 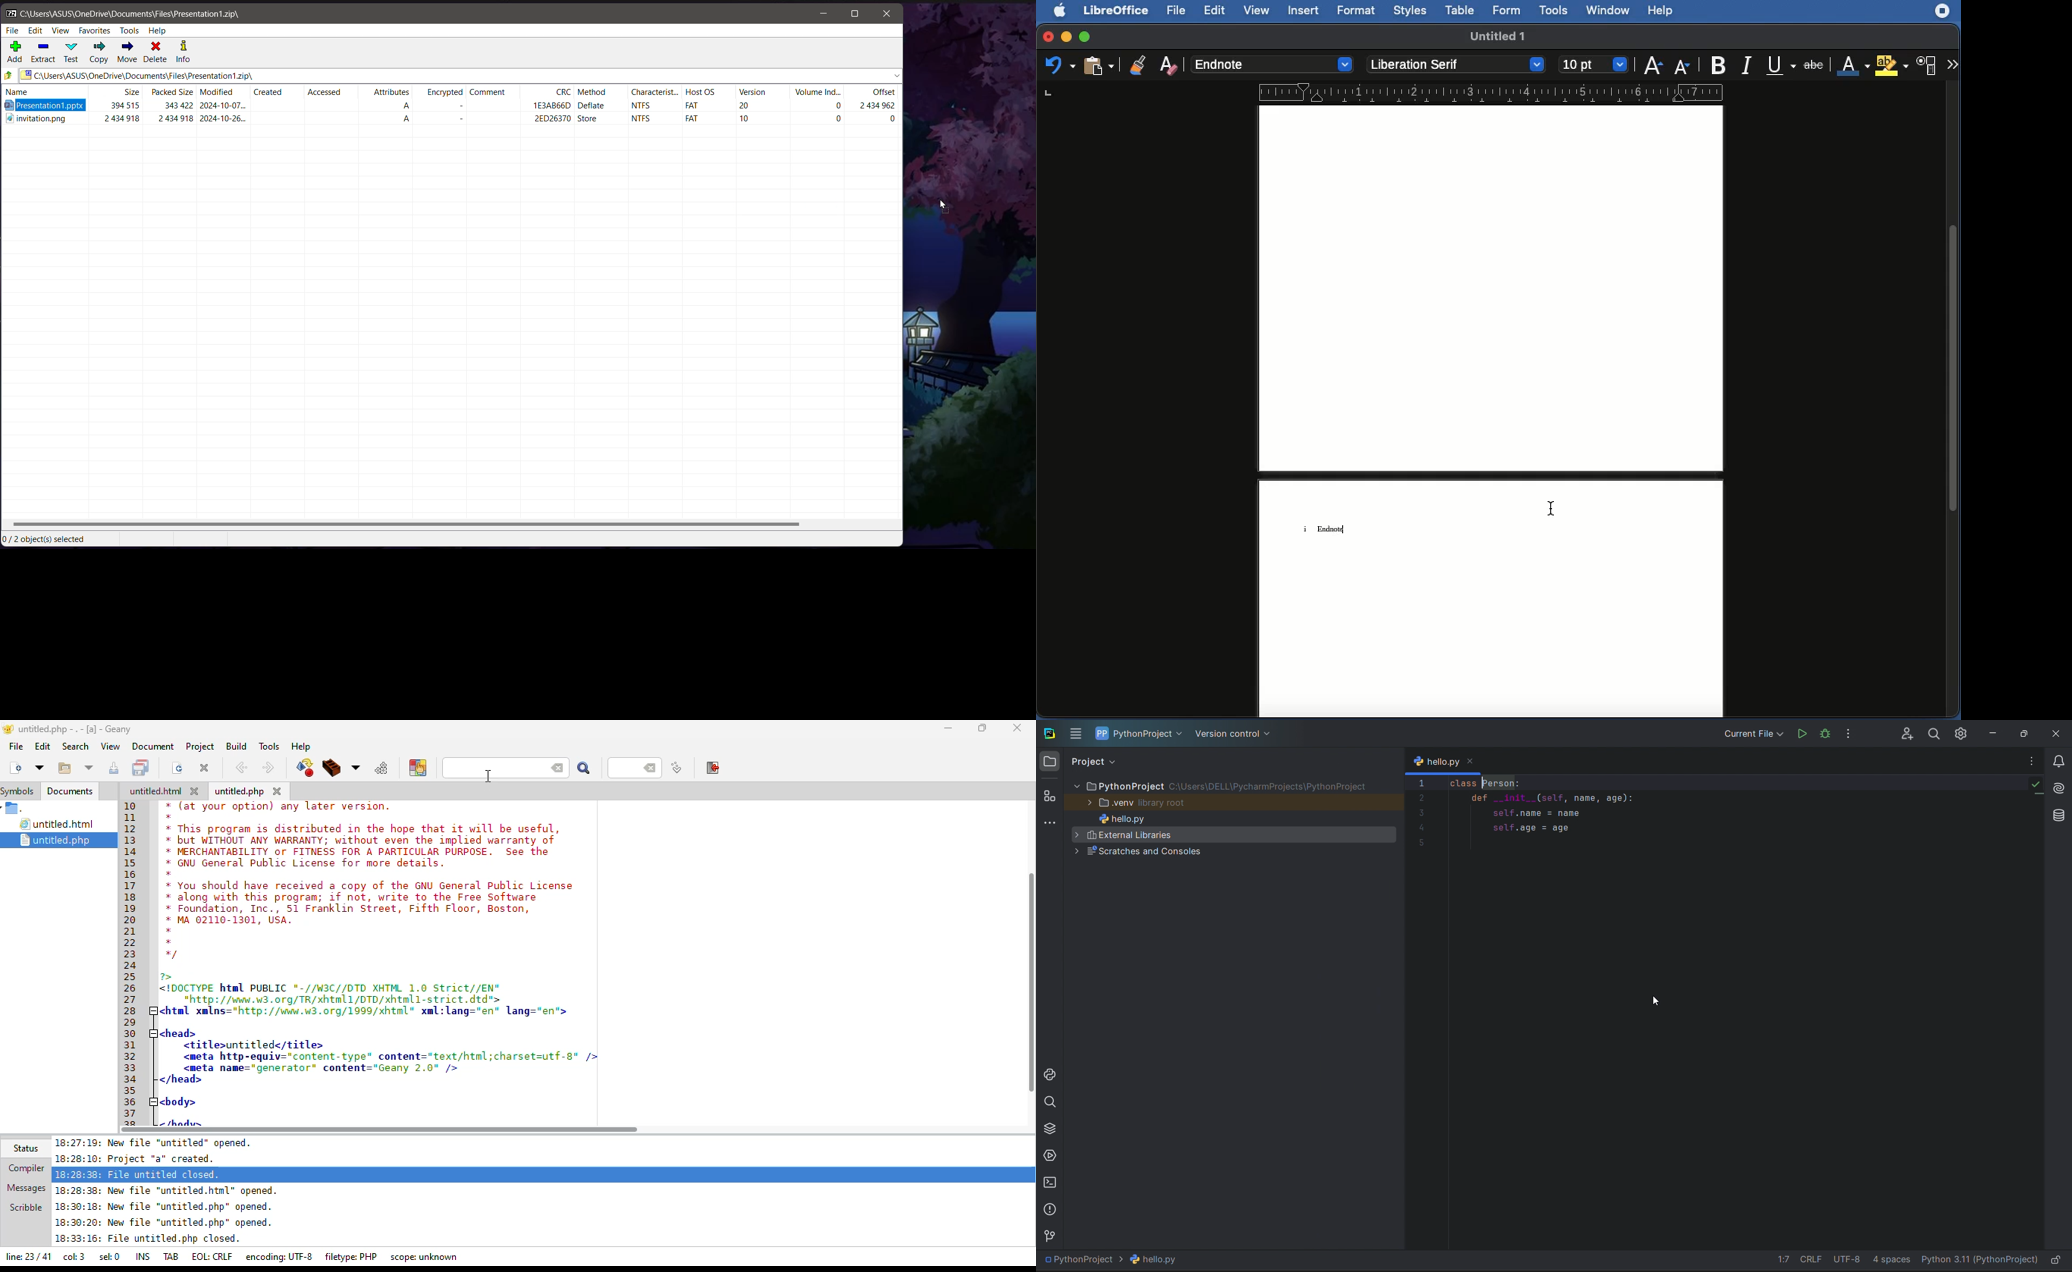 I want to click on html, so click(x=155, y=791).